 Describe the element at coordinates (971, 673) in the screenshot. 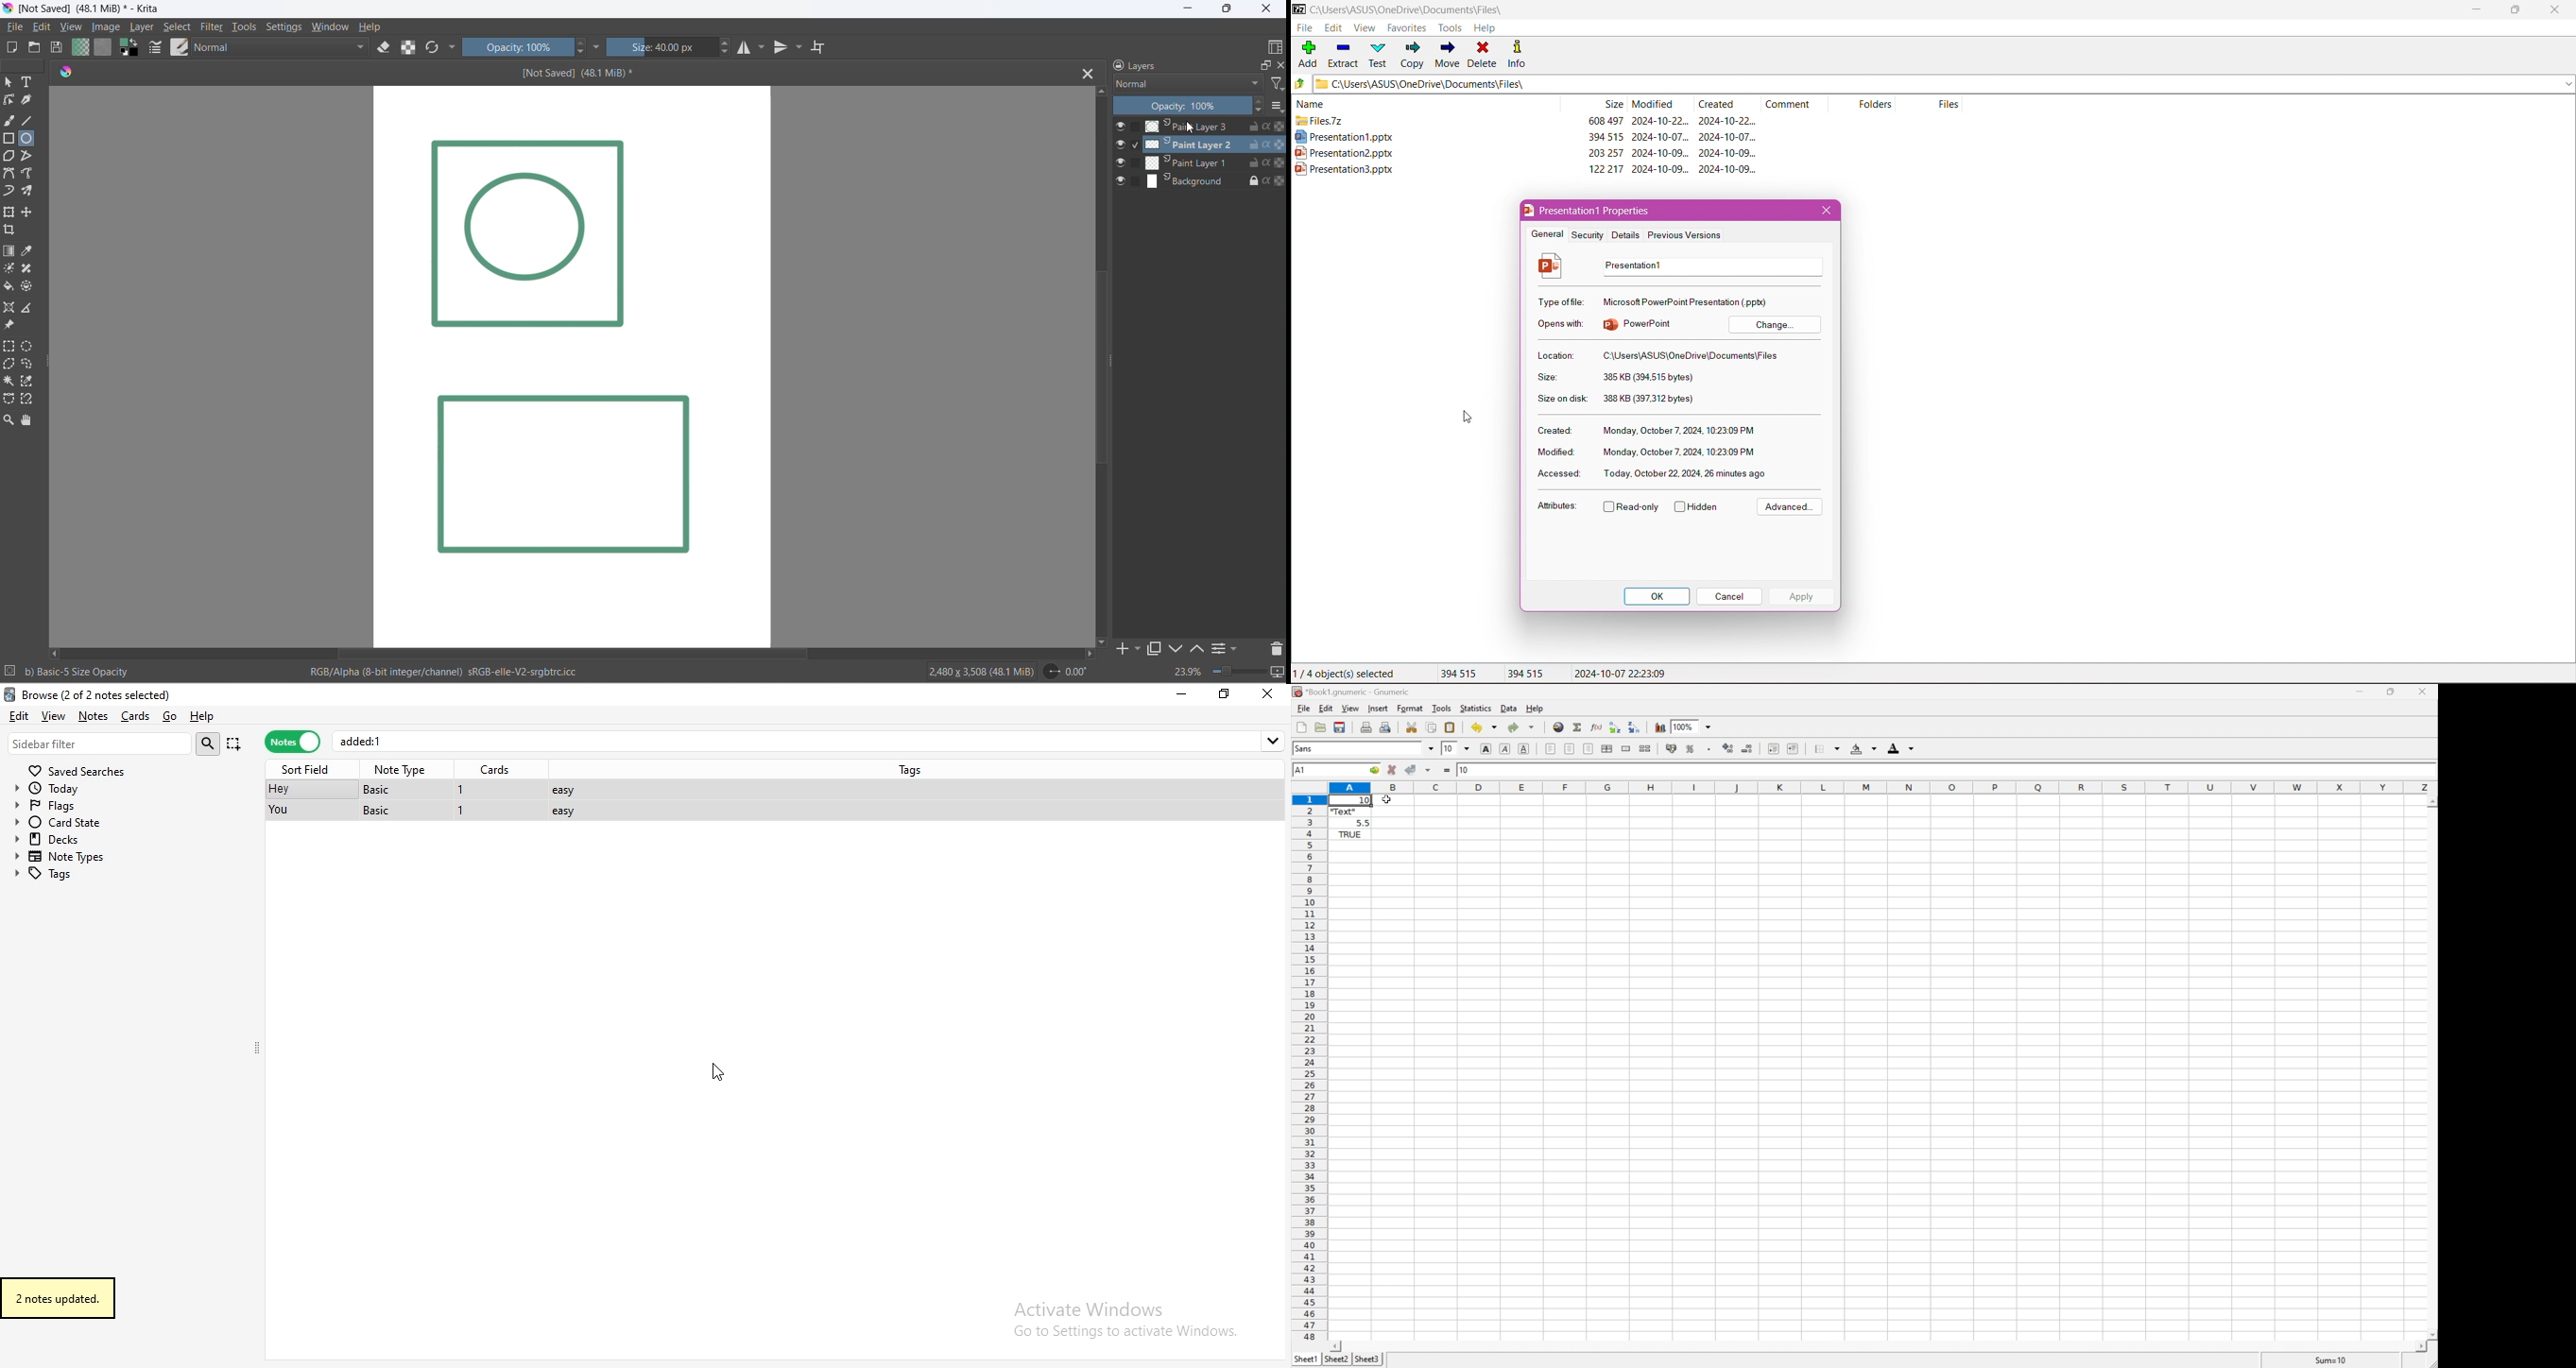

I see `2480 x 3508 (48.1 Mib)` at that location.